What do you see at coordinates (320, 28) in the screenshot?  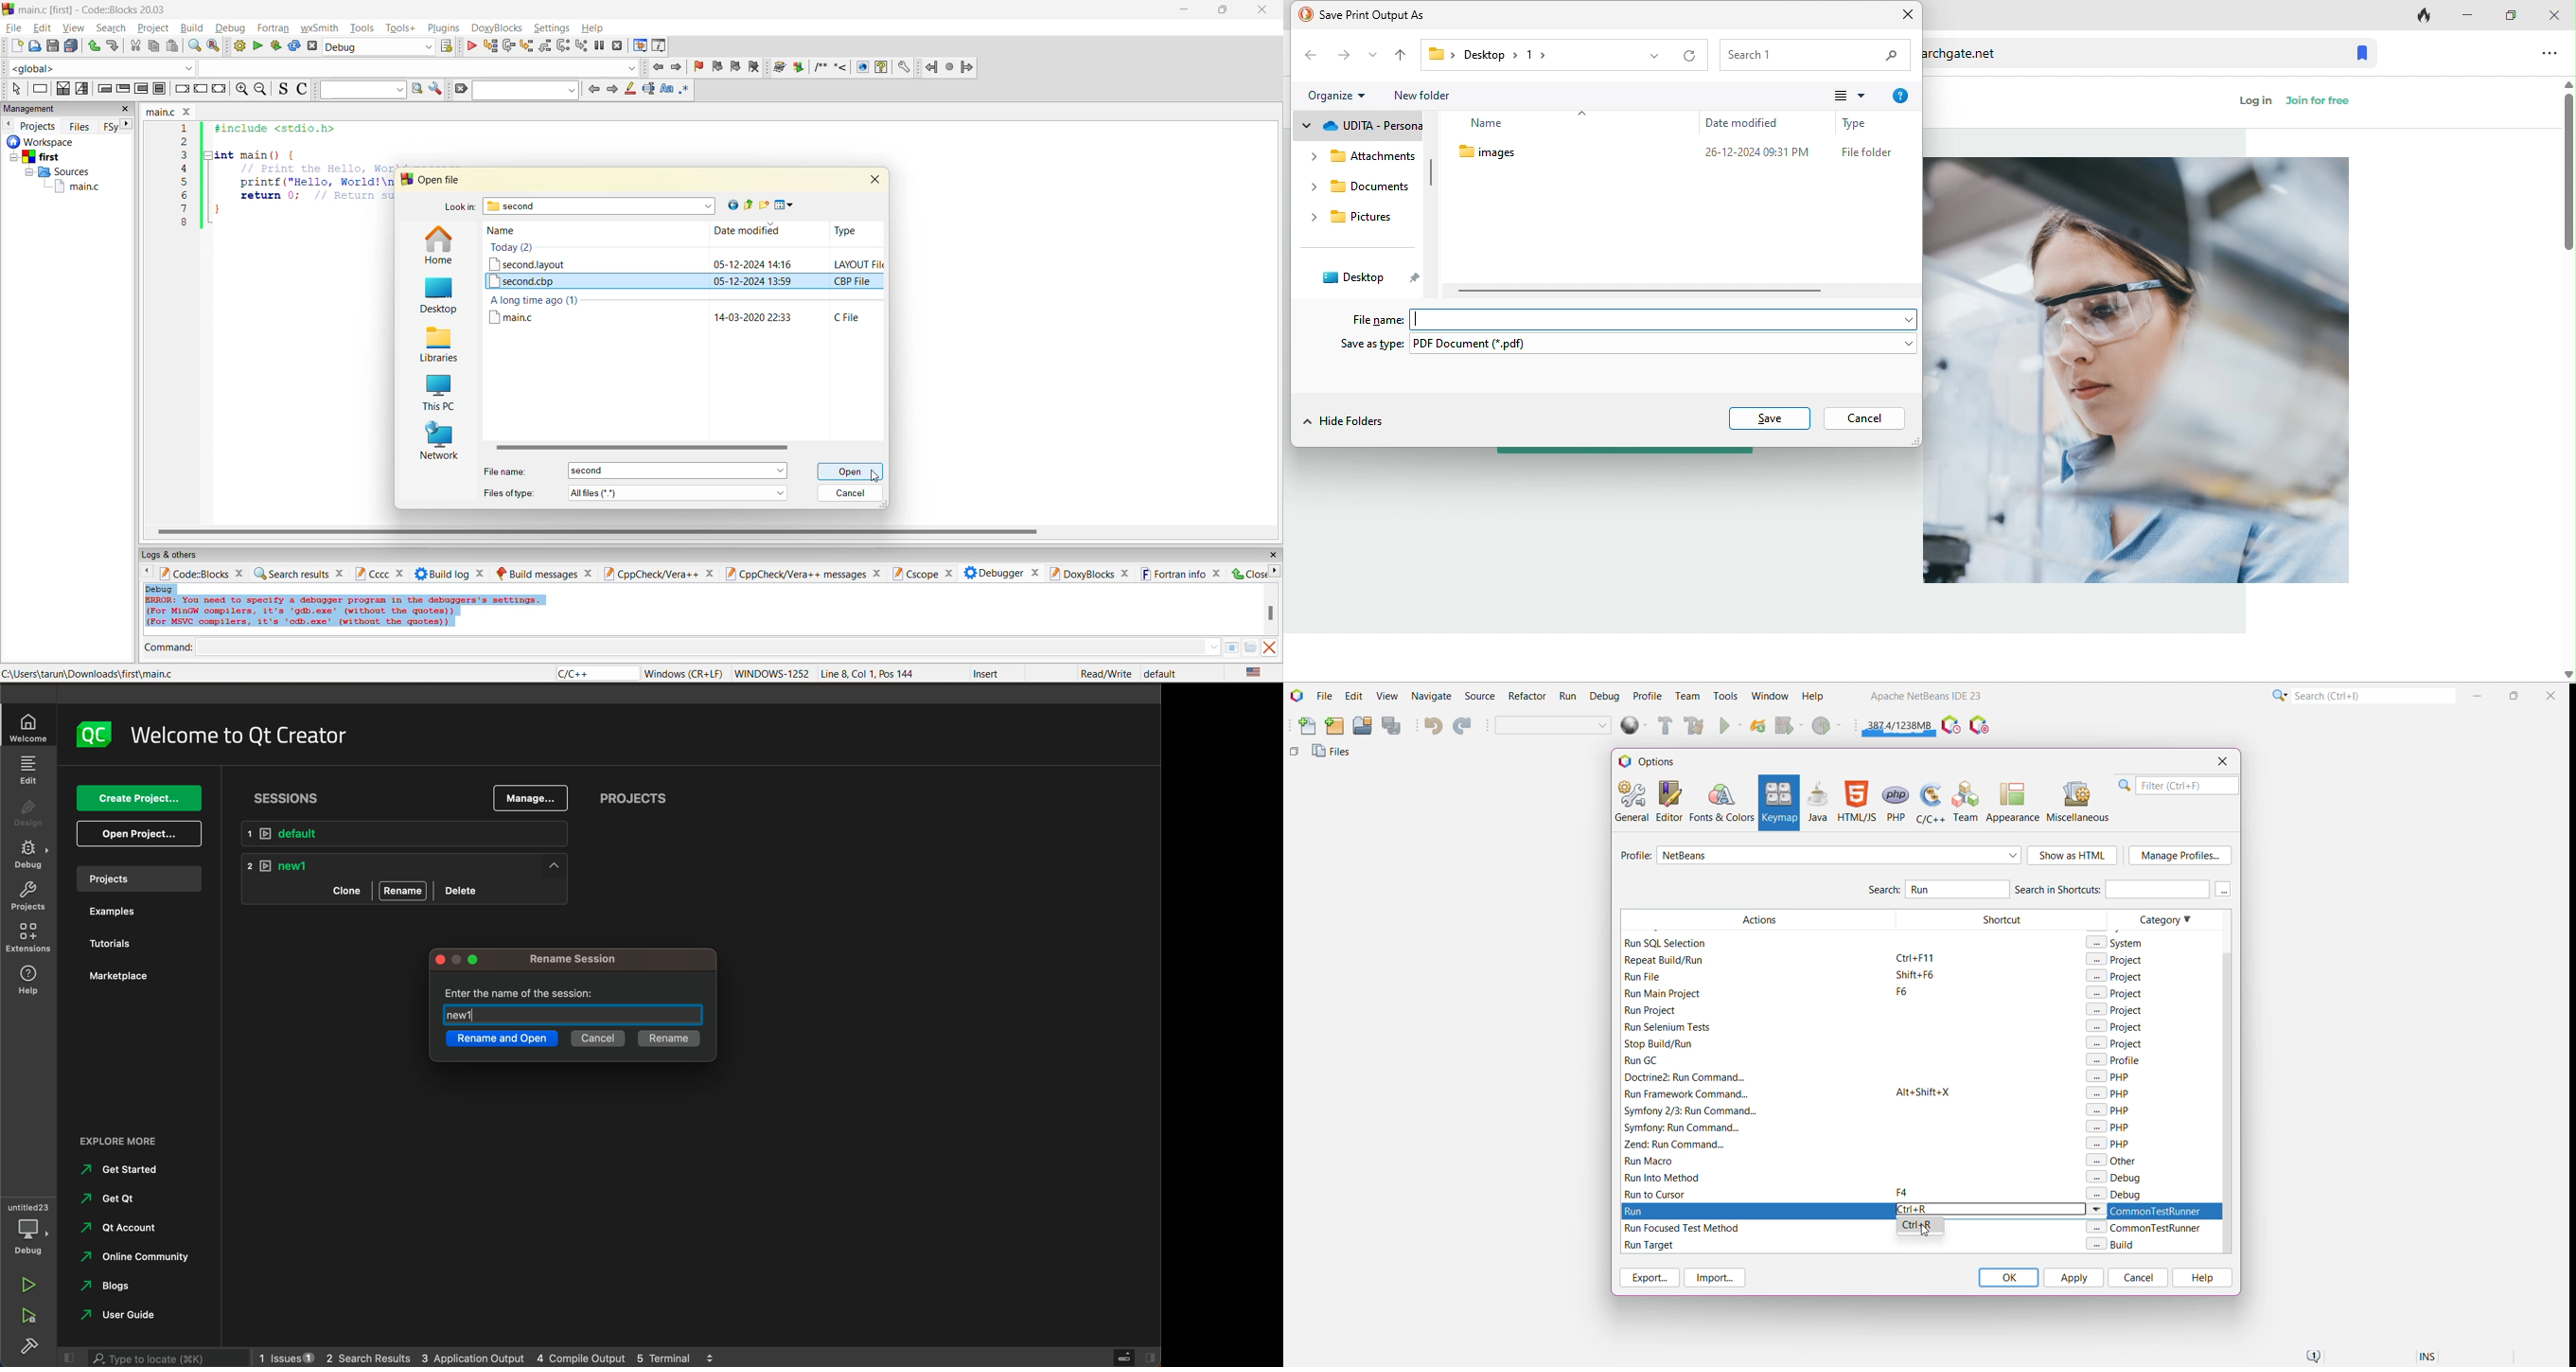 I see `wxsmith` at bounding box center [320, 28].